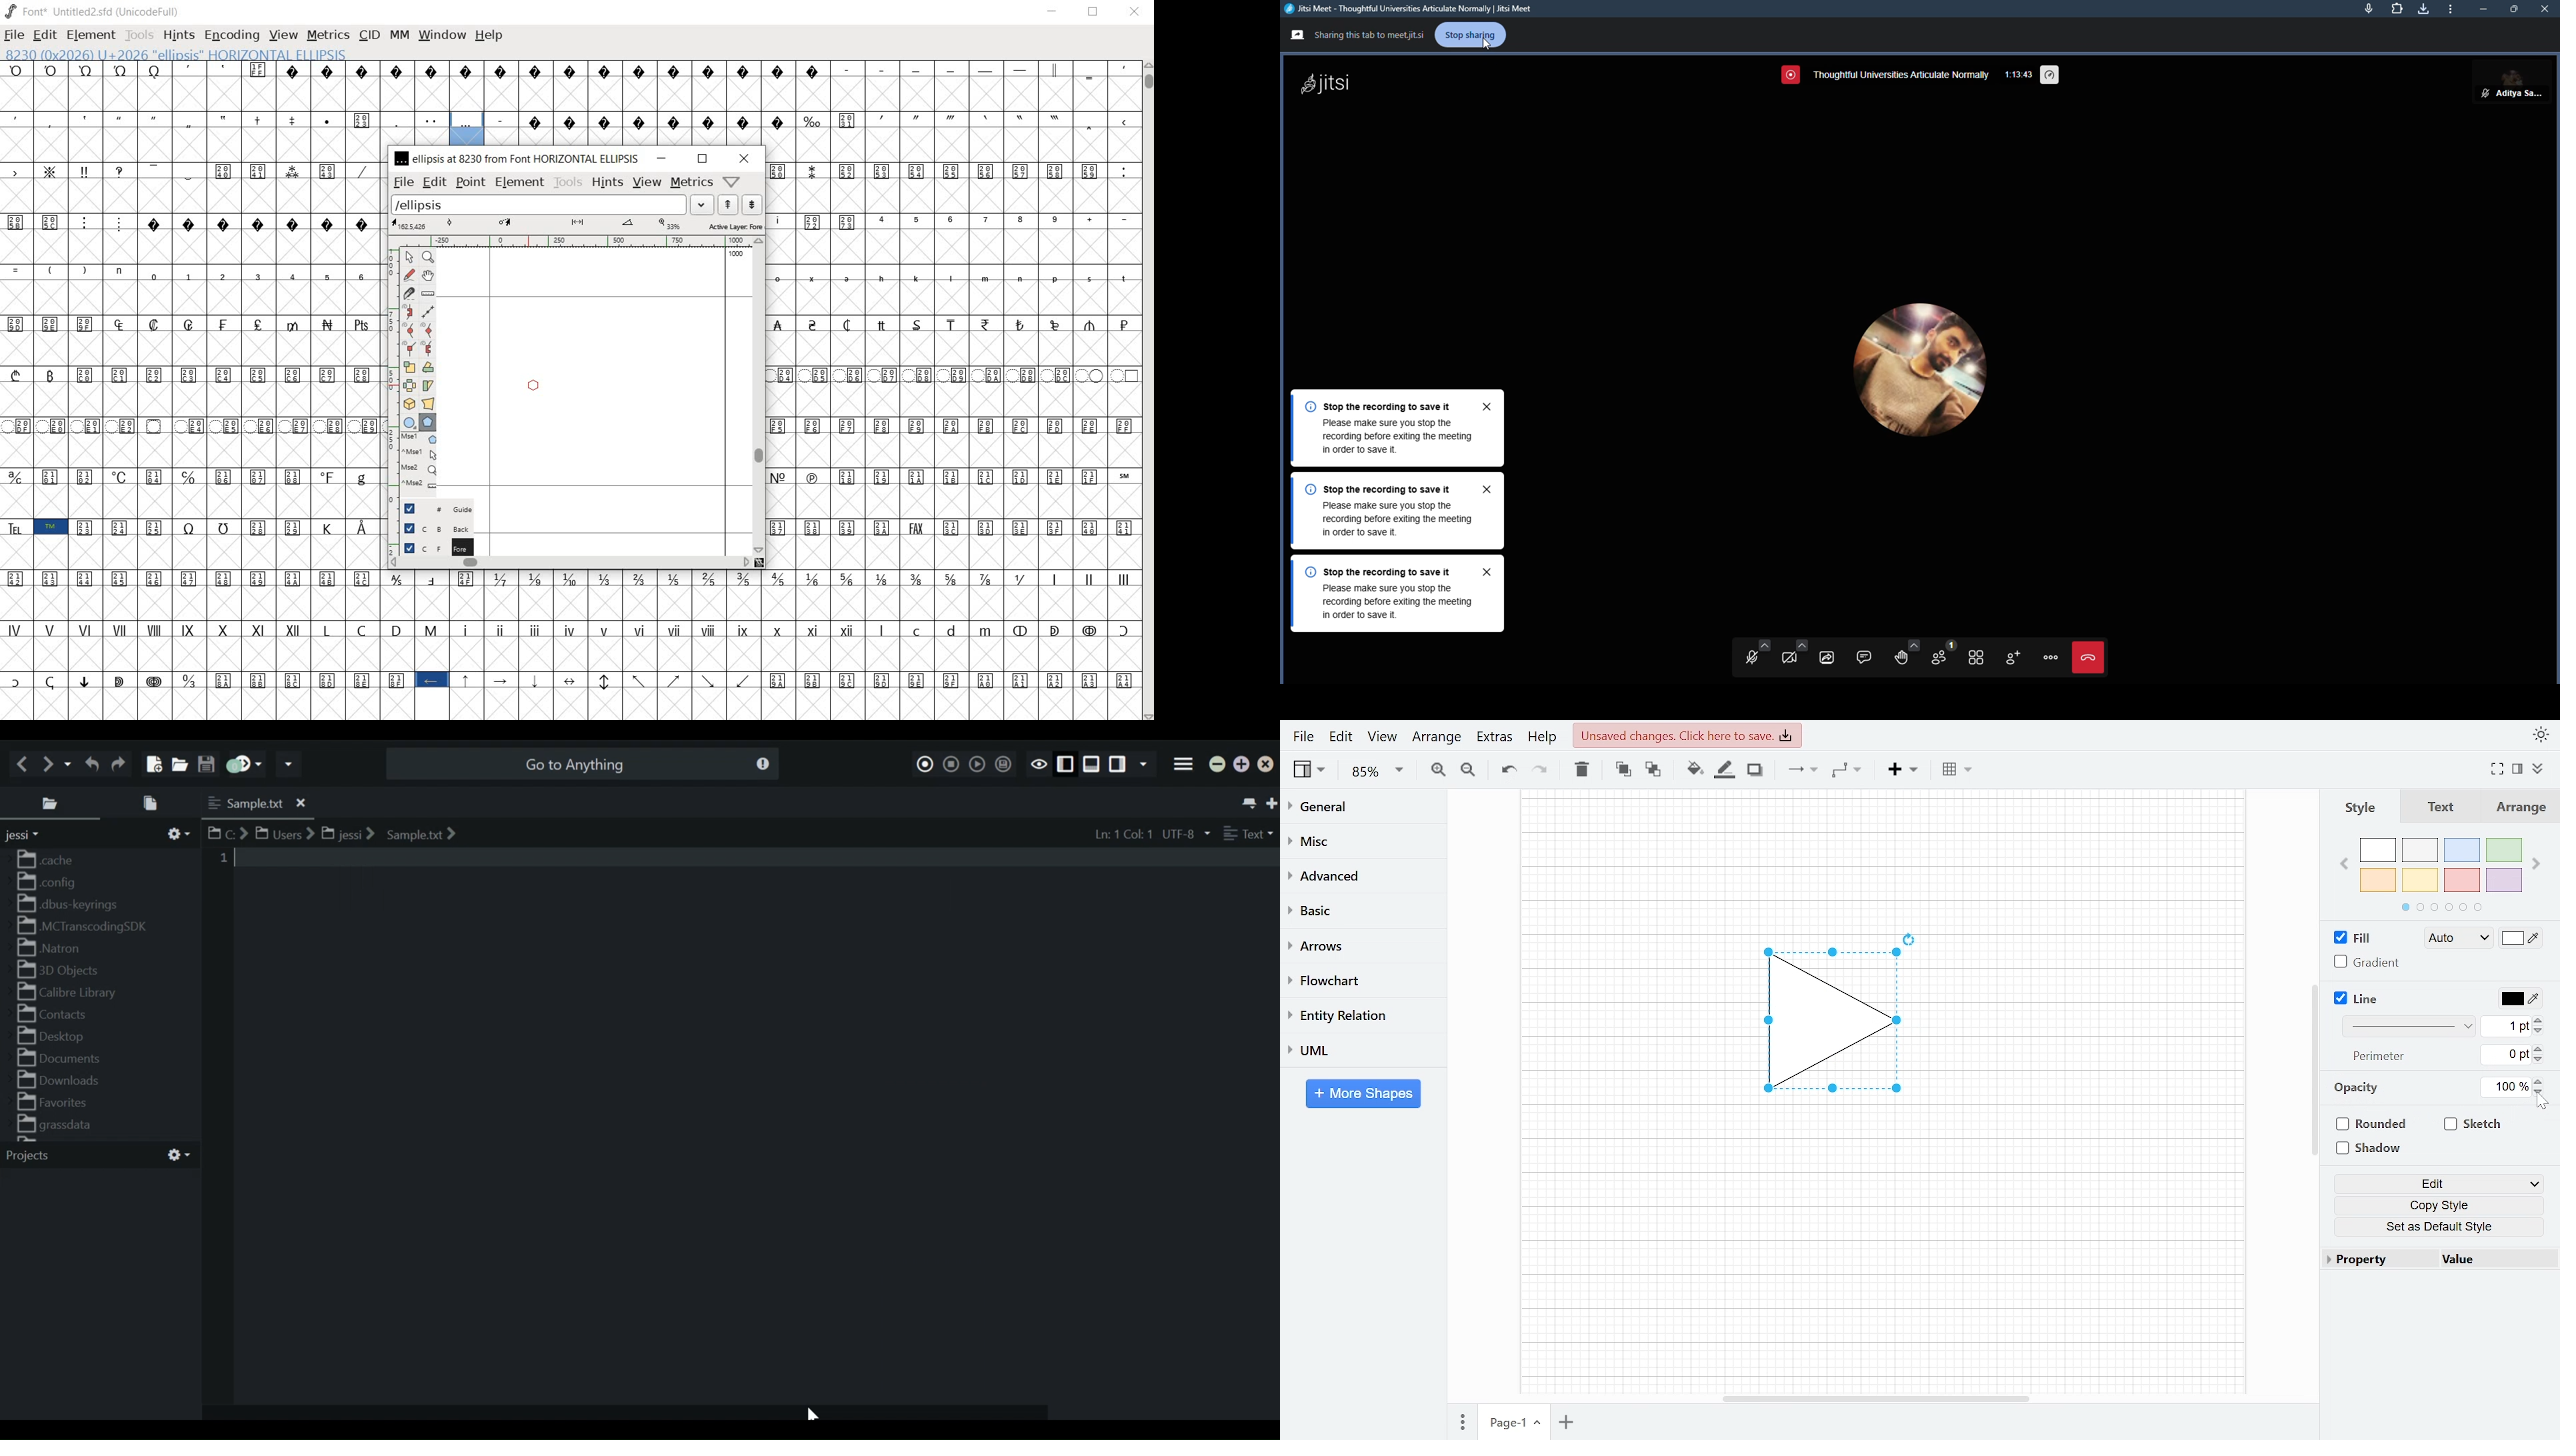 Image resolution: width=2576 pixels, height=1456 pixels. Describe the element at coordinates (743, 158) in the screenshot. I see `close` at that location.